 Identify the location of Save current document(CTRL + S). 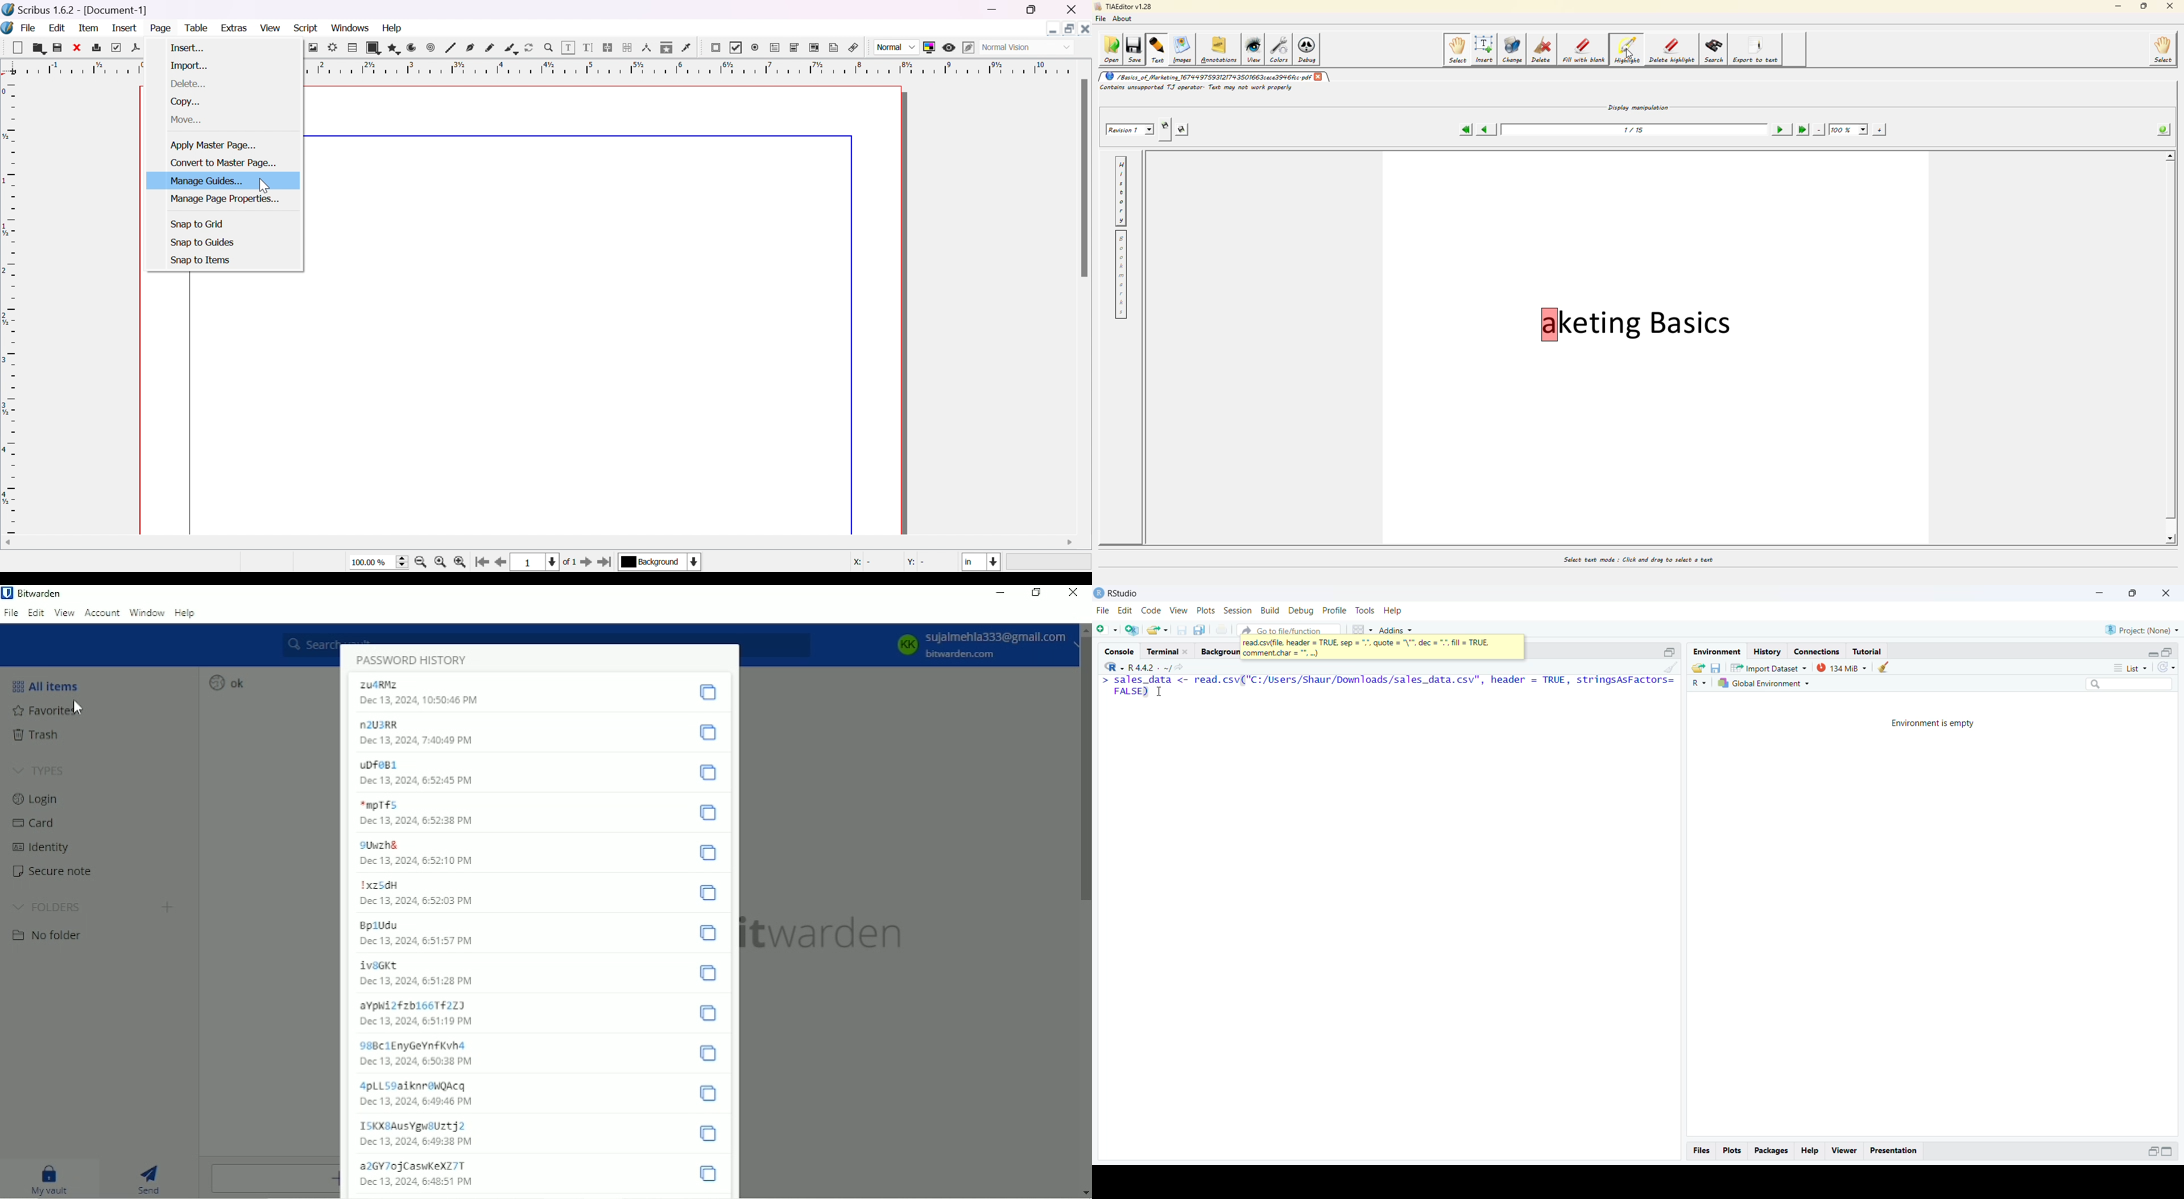
(1181, 631).